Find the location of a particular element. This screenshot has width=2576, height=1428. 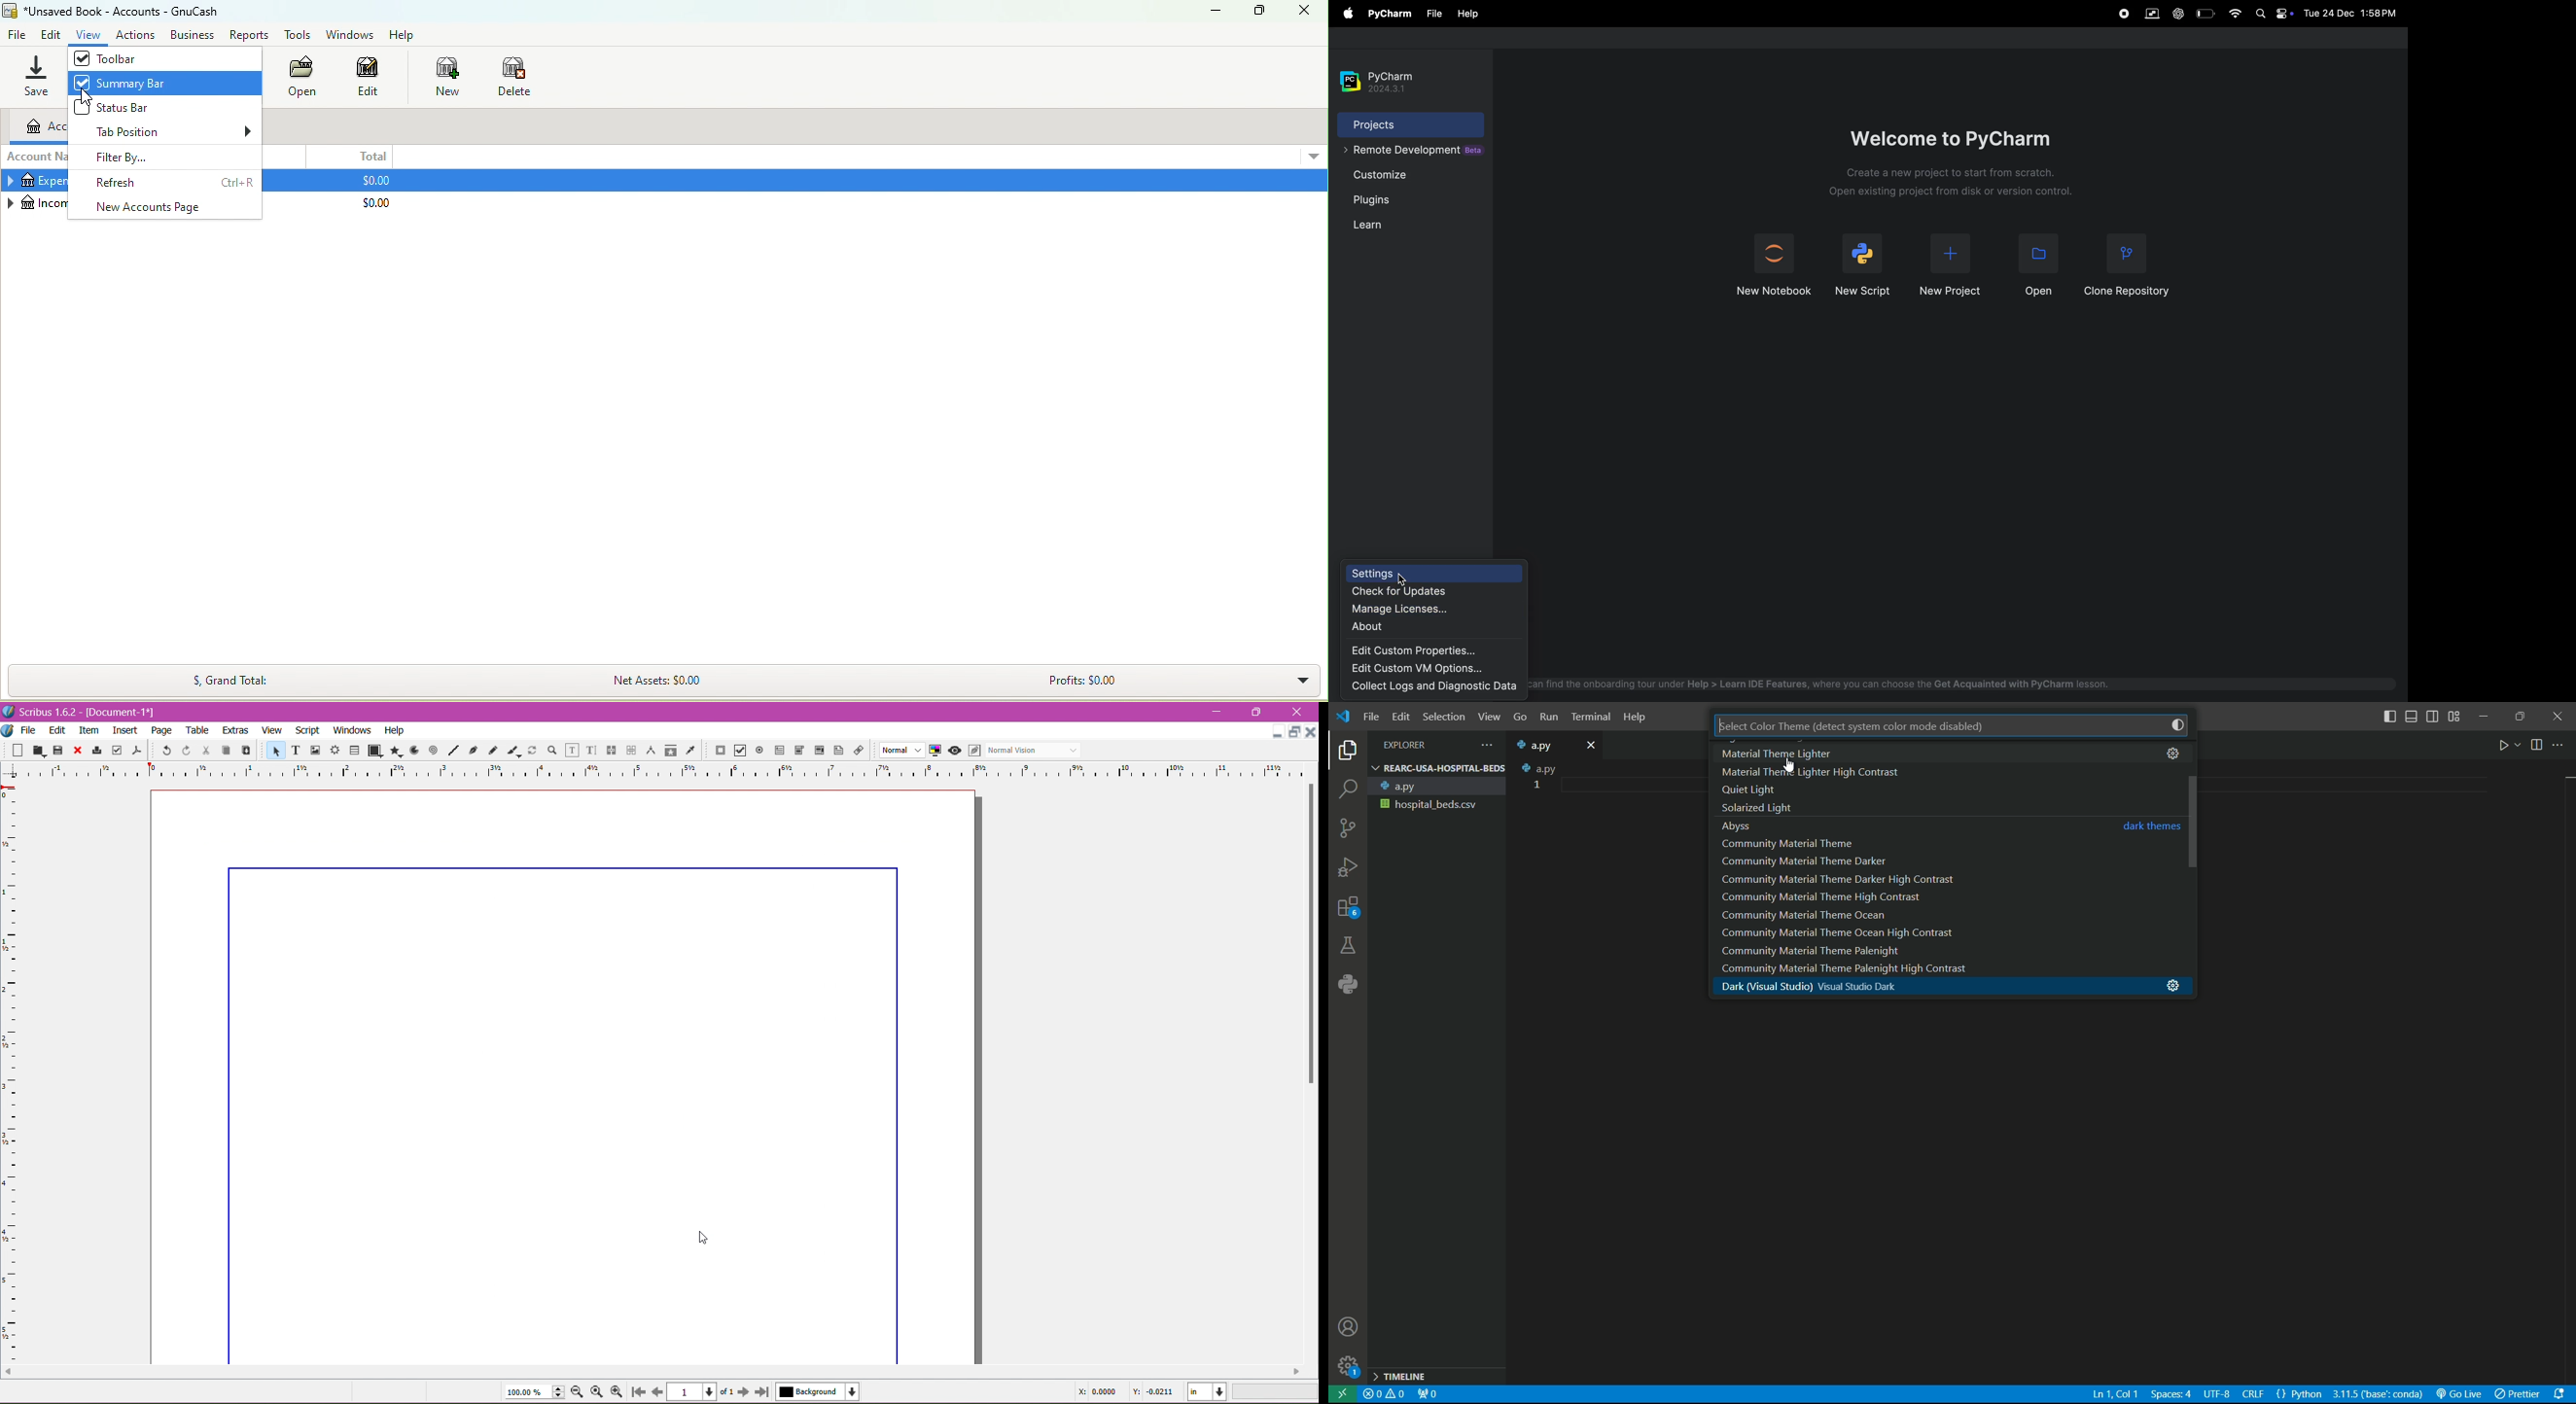

Zoom In by the stepping value in Tools preferences is located at coordinates (616, 1390).